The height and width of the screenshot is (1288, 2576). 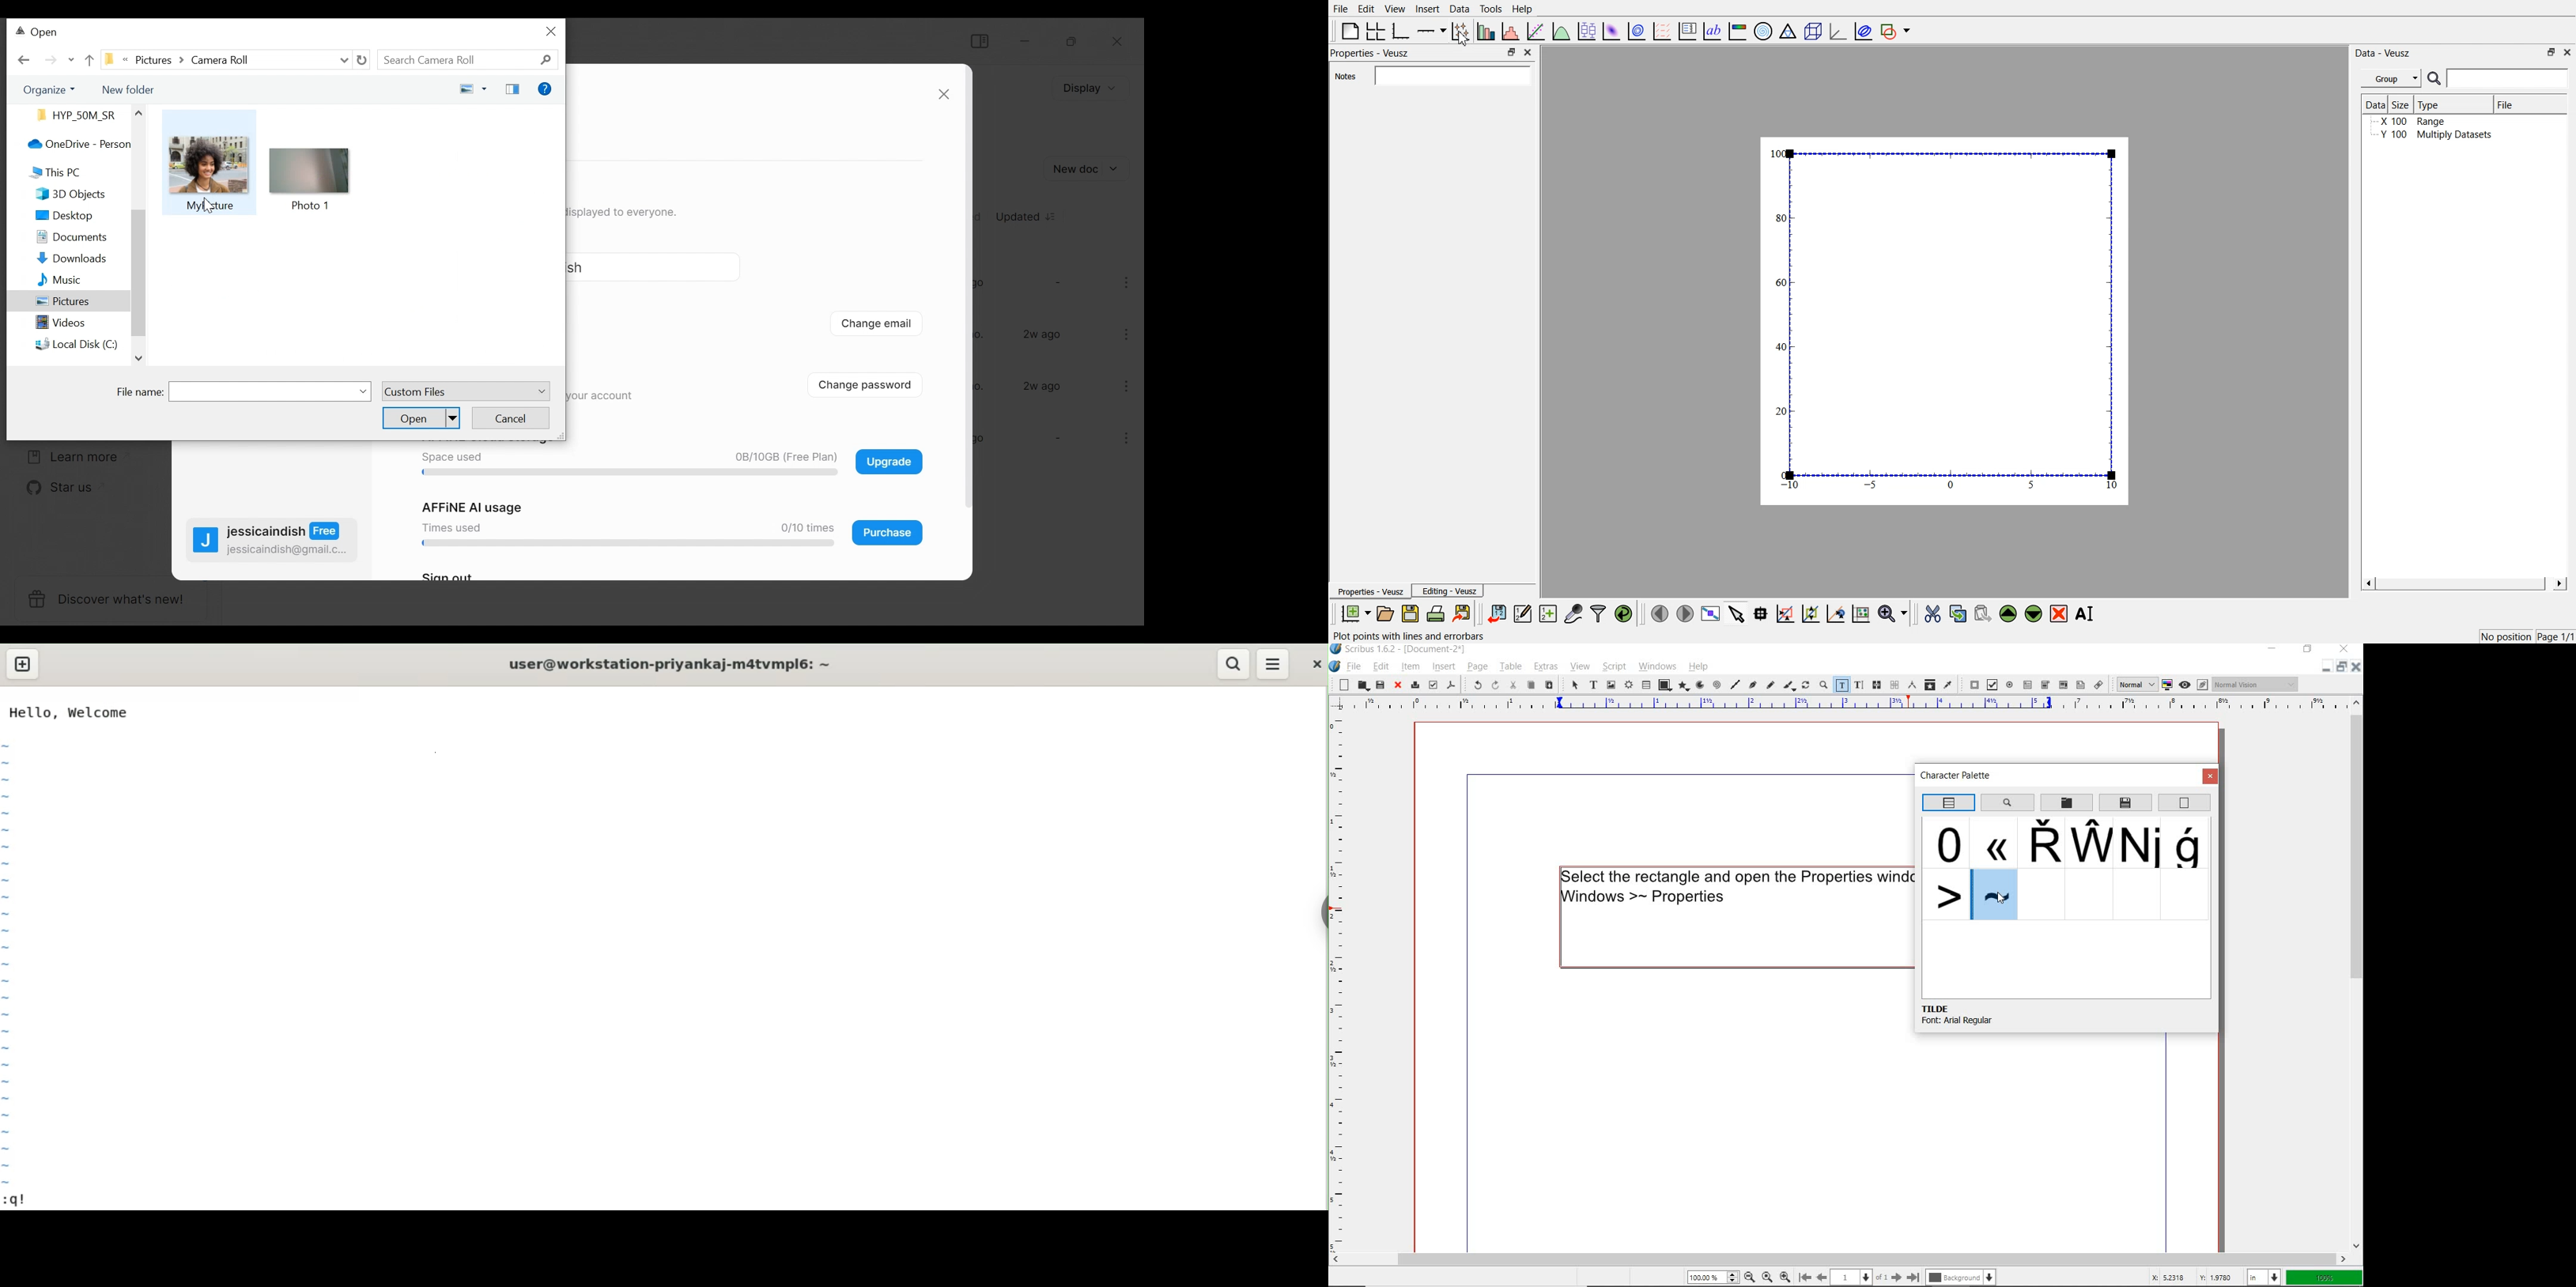 What do you see at coordinates (2463, 583) in the screenshot?
I see `scroll bar` at bounding box center [2463, 583].